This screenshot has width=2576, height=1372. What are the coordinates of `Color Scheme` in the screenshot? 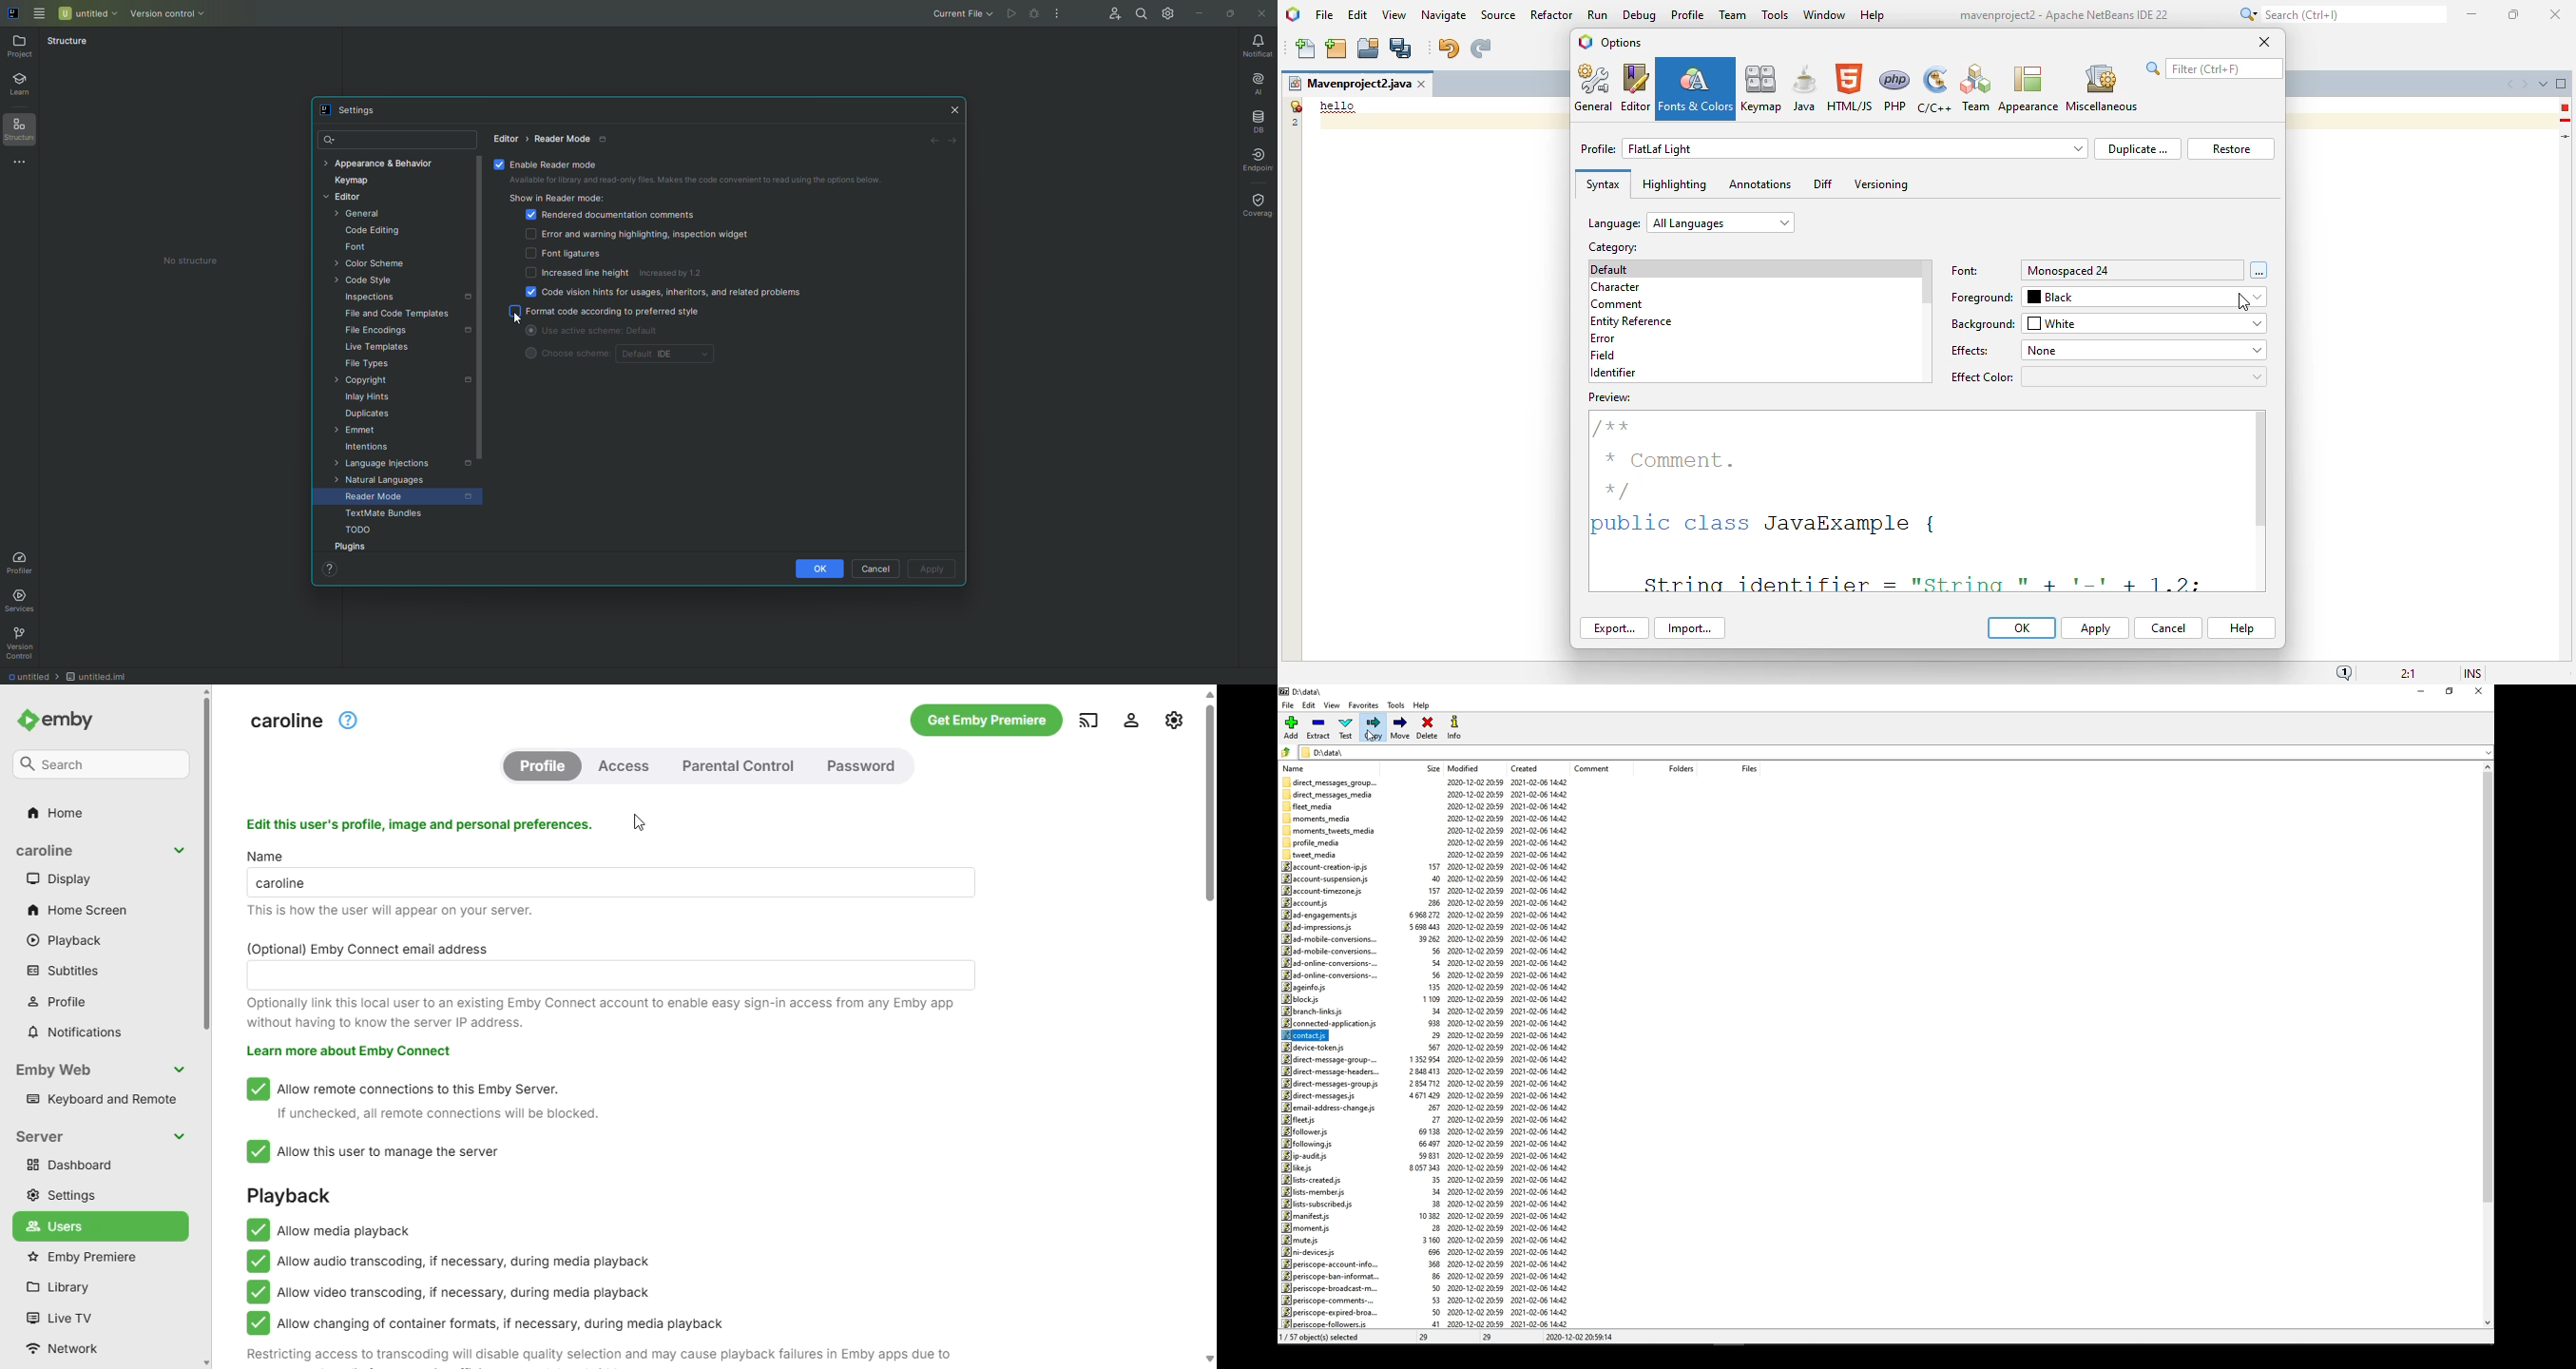 It's located at (371, 264).